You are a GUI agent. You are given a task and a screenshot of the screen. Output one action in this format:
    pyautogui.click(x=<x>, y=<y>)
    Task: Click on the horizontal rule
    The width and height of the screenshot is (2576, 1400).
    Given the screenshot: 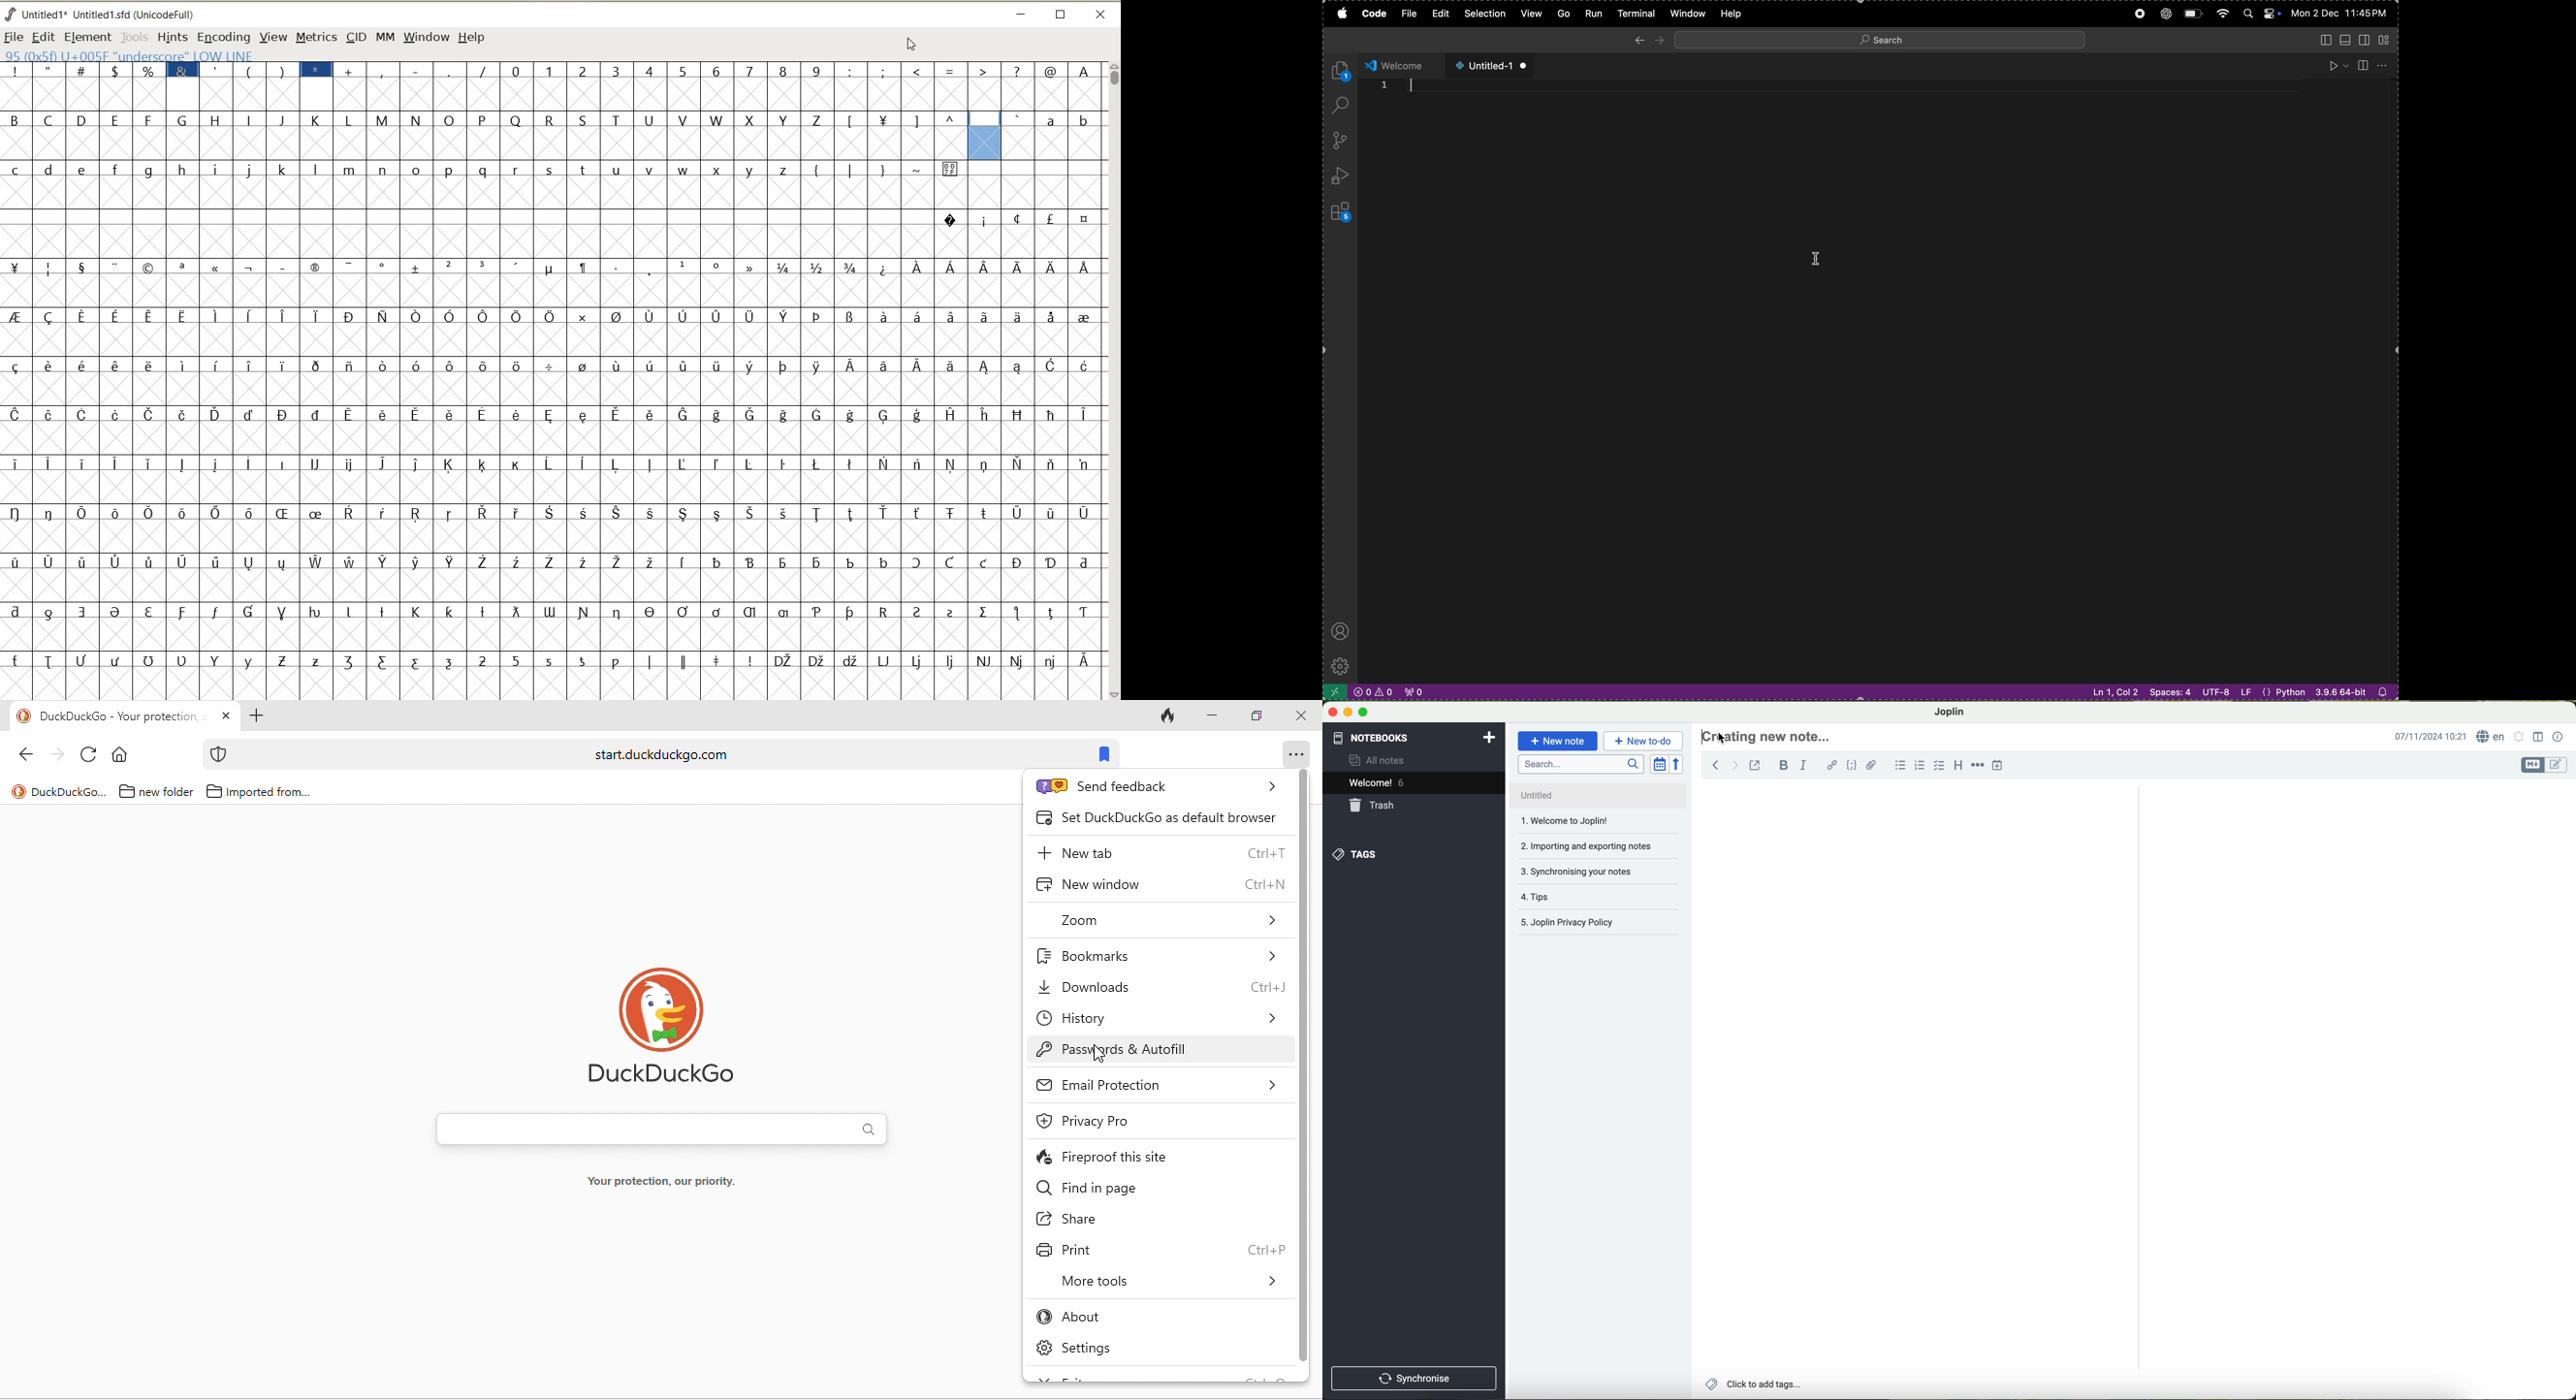 What is the action you would take?
    pyautogui.click(x=1977, y=766)
    